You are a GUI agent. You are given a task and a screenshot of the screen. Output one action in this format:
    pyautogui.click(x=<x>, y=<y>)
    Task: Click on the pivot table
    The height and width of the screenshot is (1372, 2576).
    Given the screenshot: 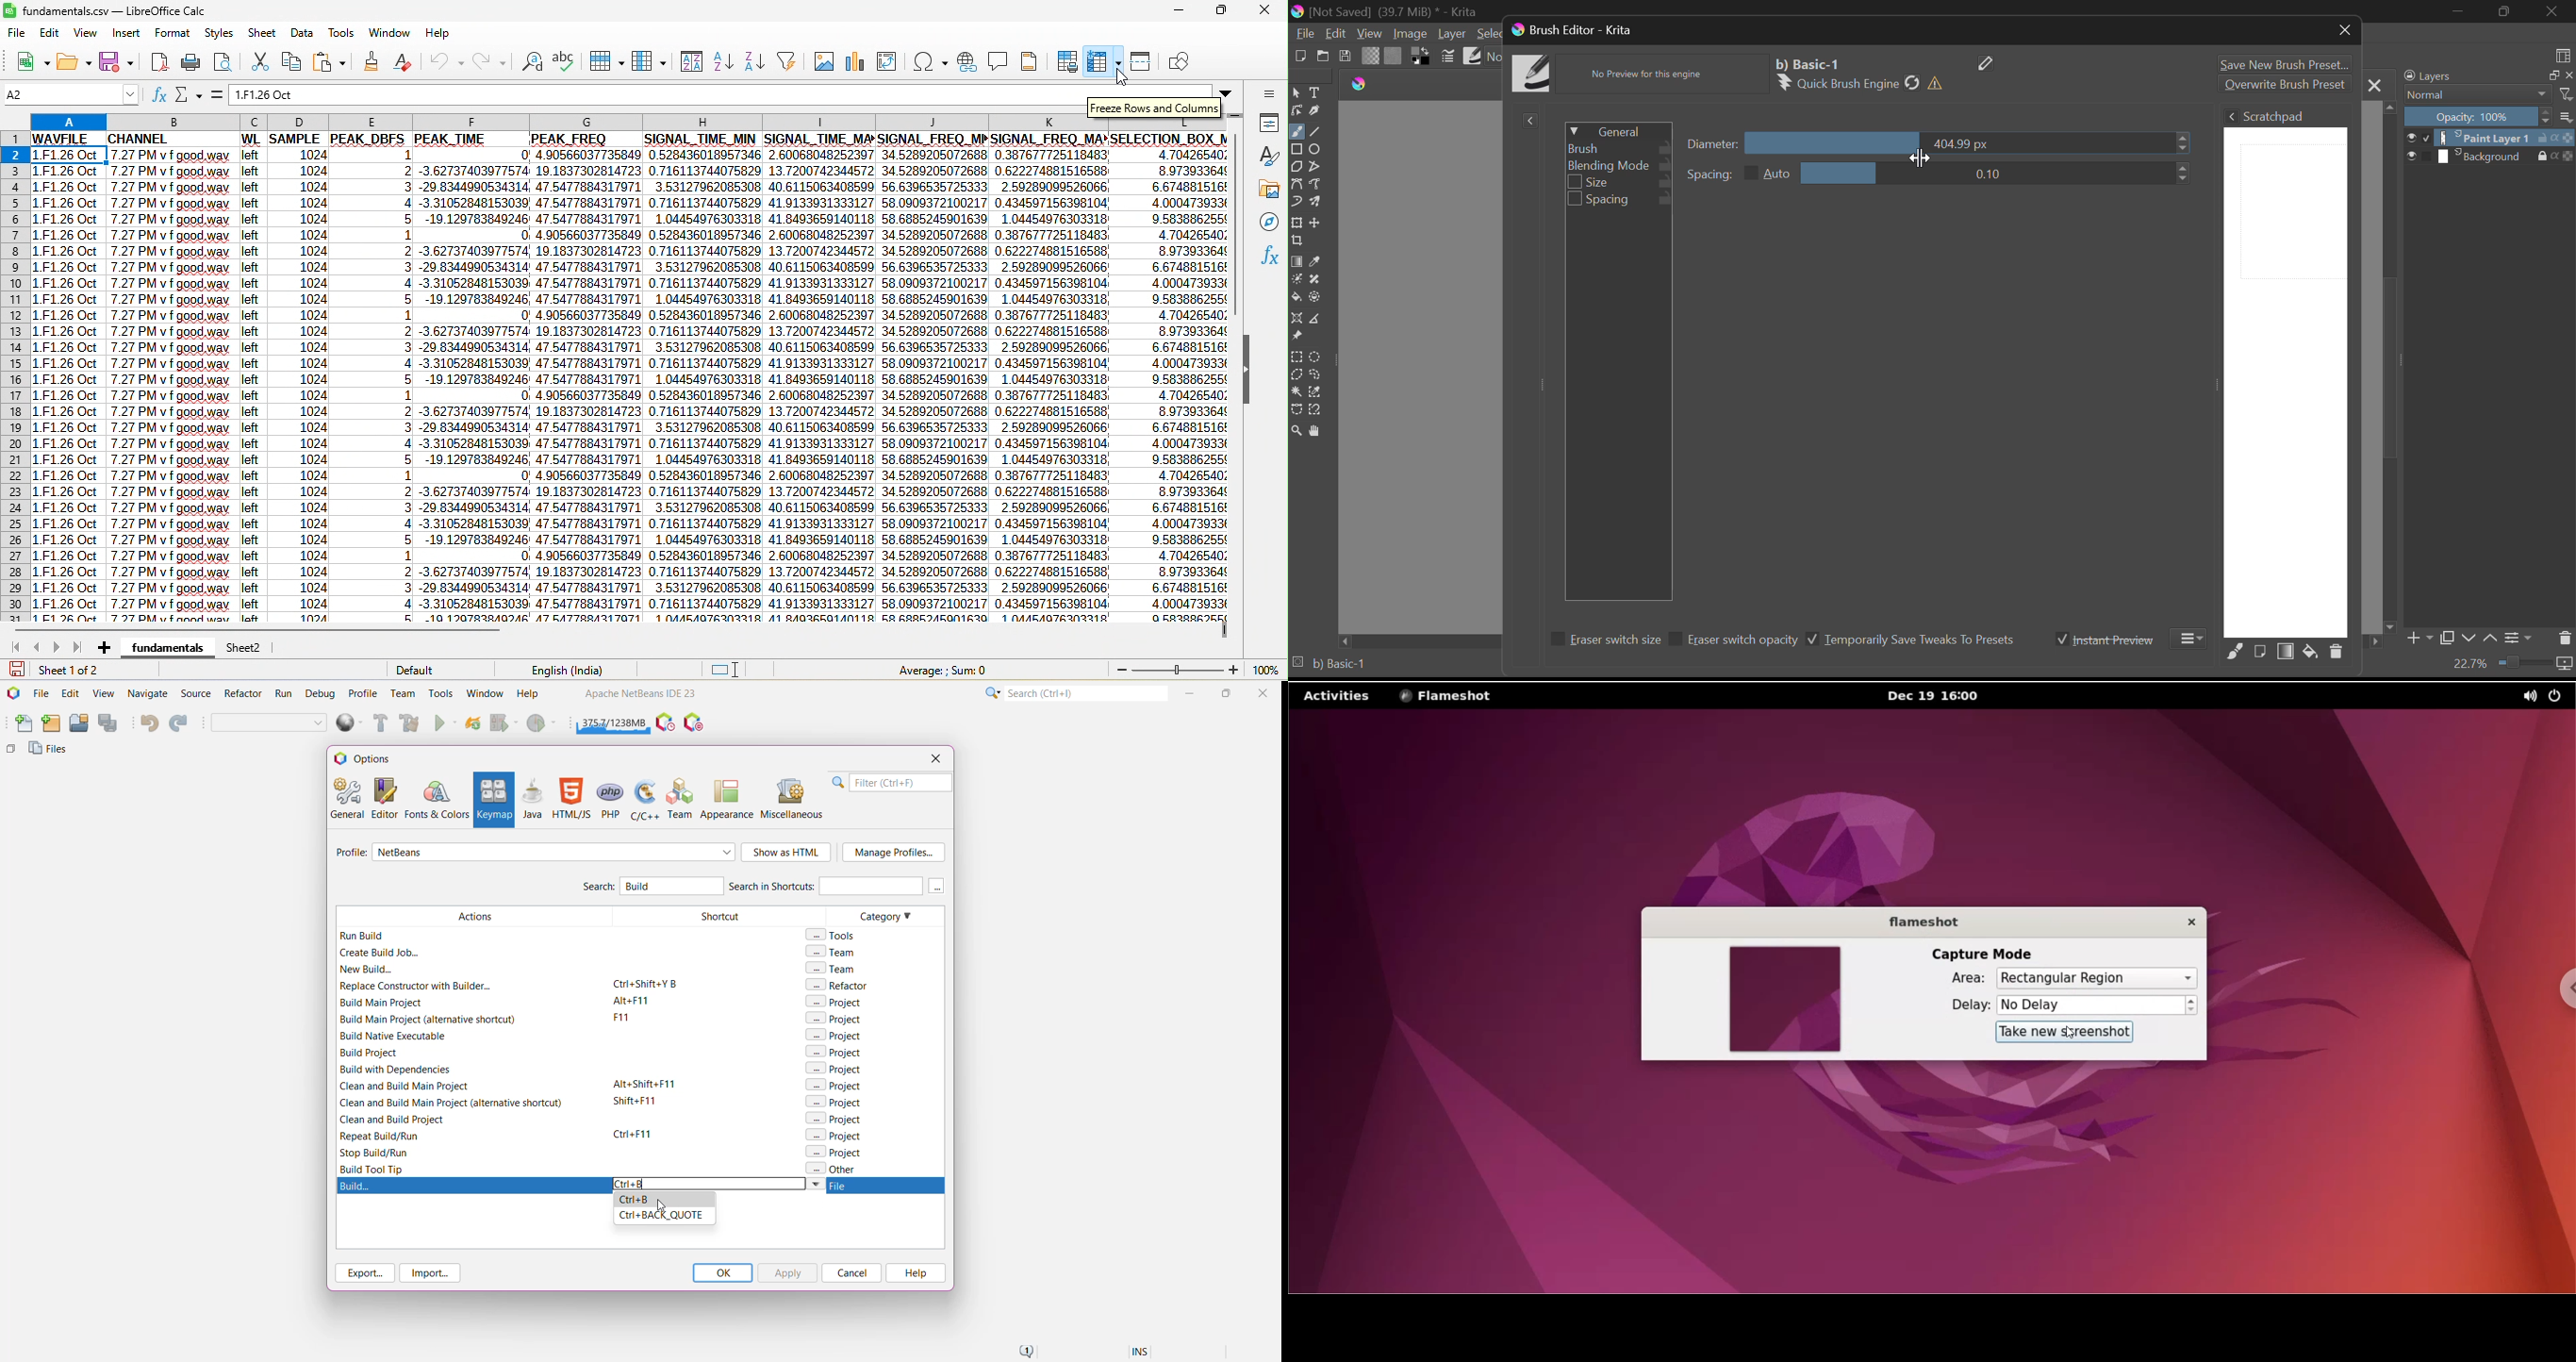 What is the action you would take?
    pyautogui.click(x=886, y=61)
    